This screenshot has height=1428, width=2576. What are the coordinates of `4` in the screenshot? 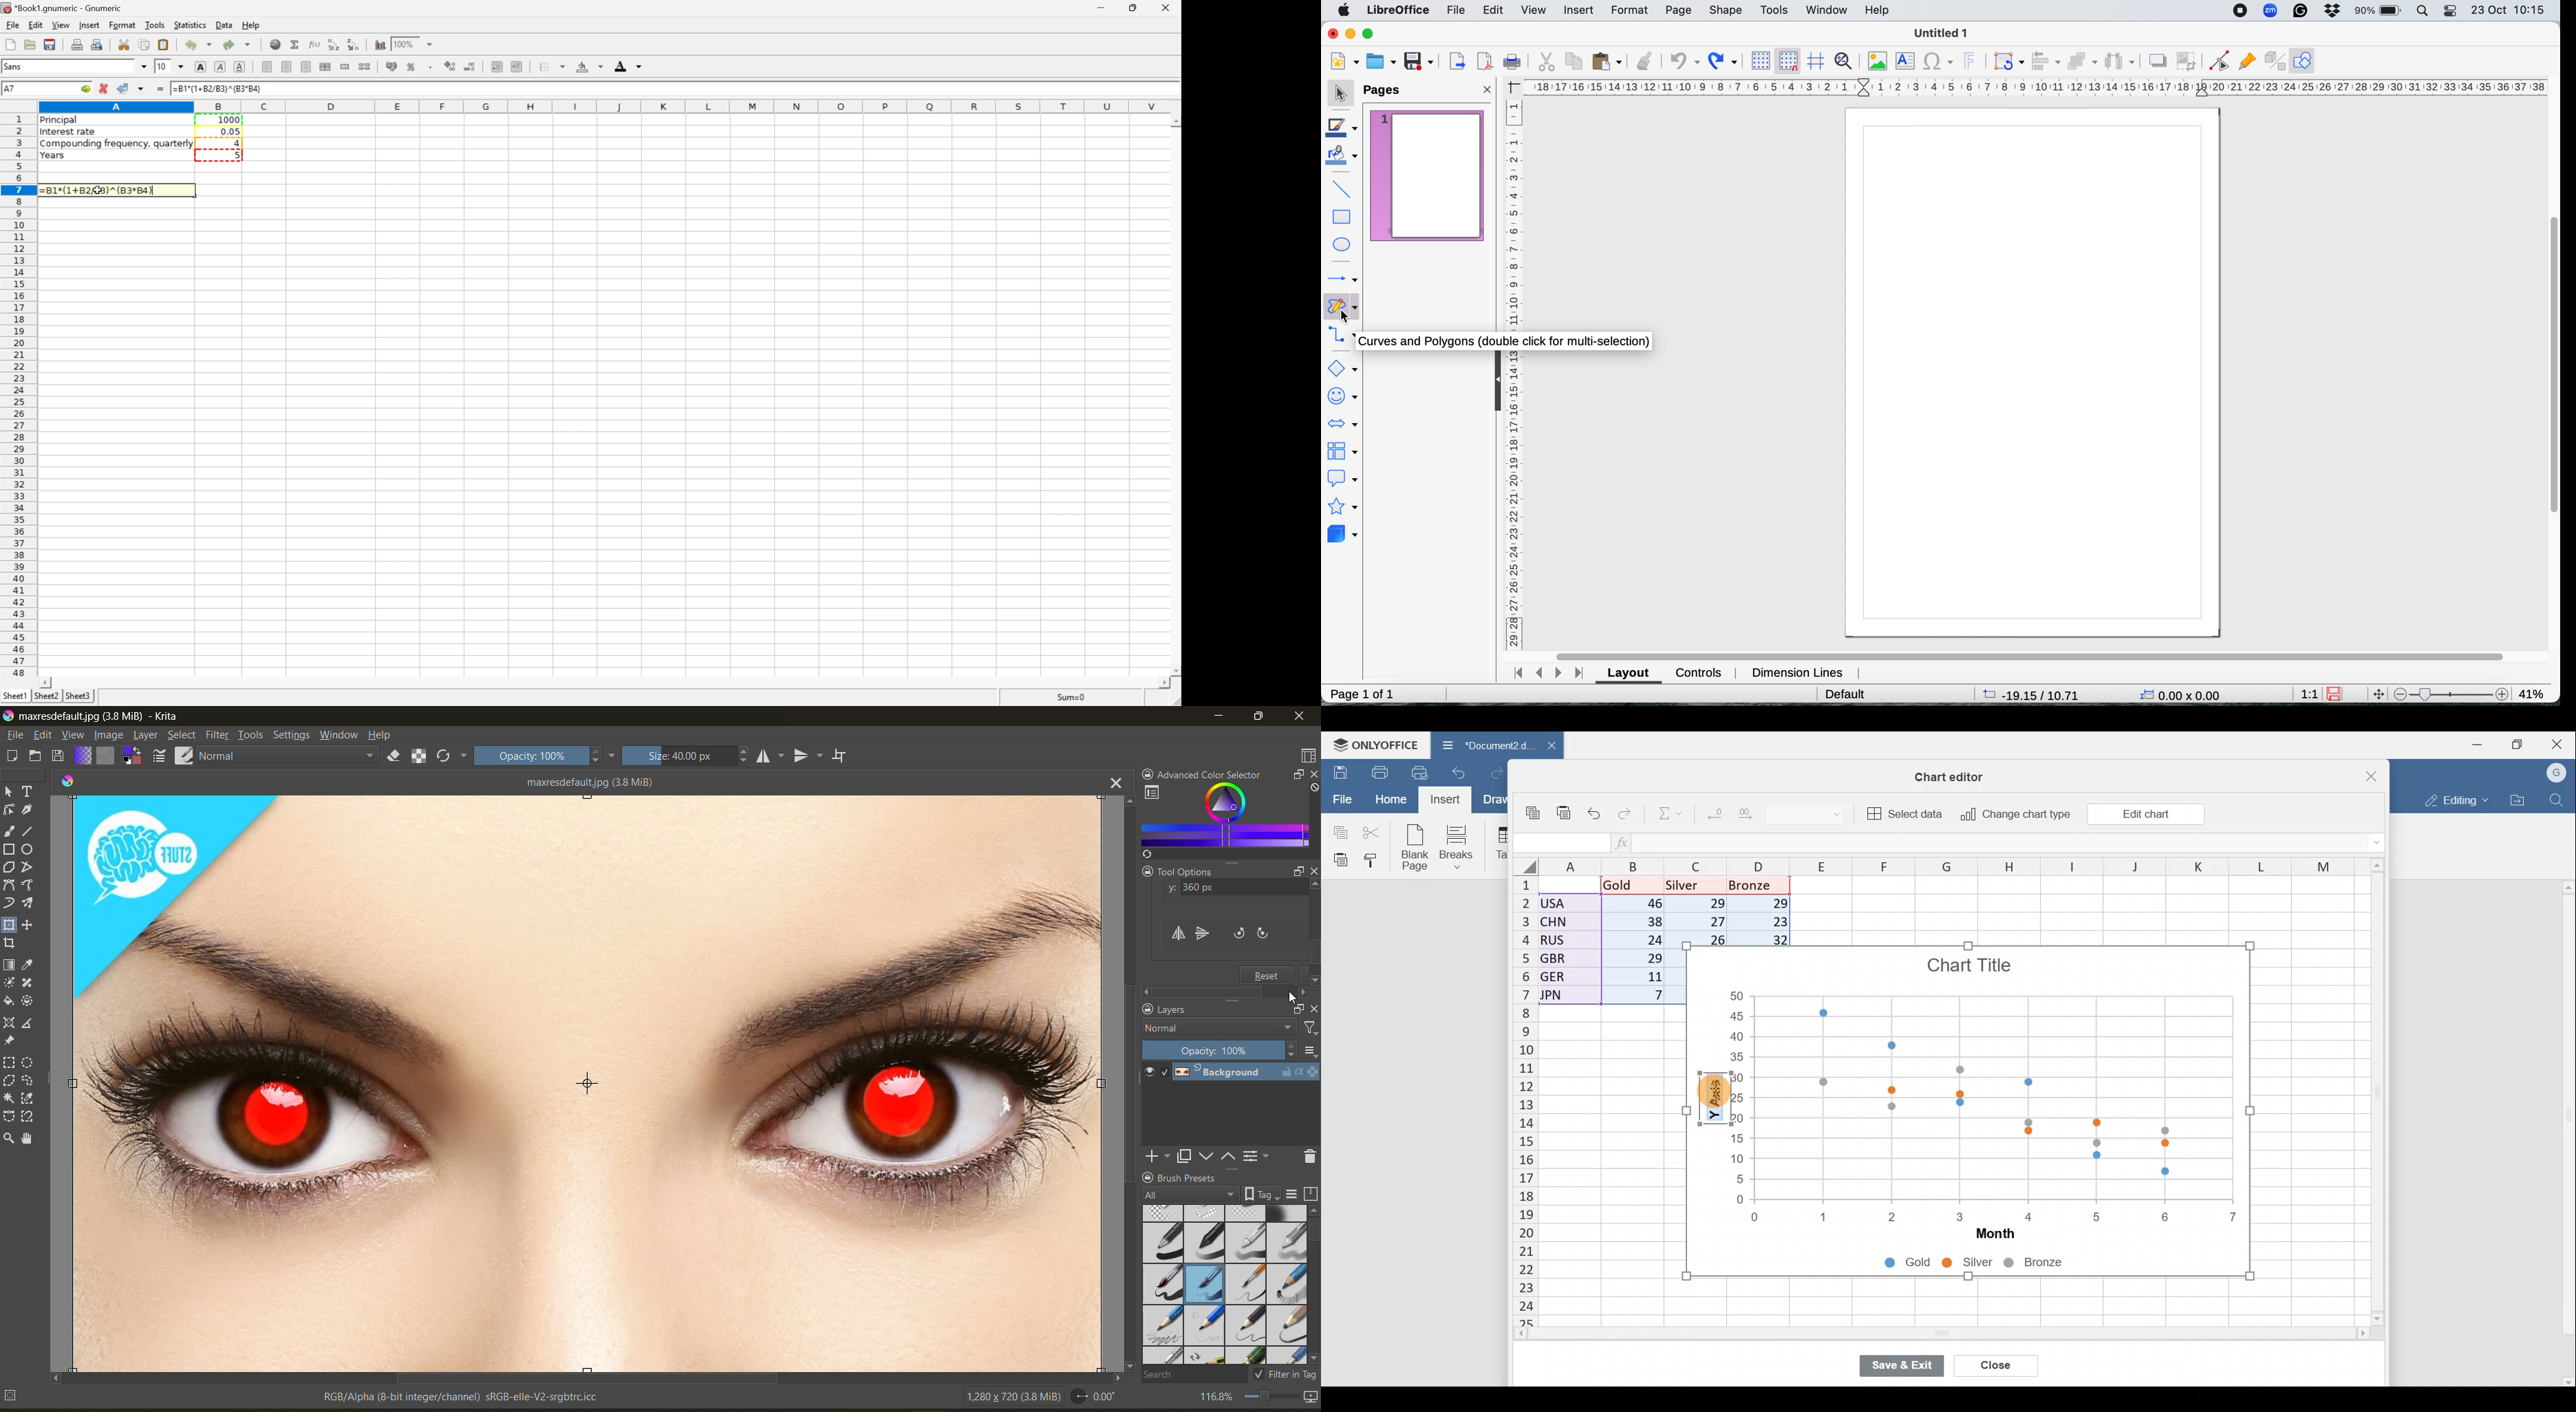 It's located at (237, 142).